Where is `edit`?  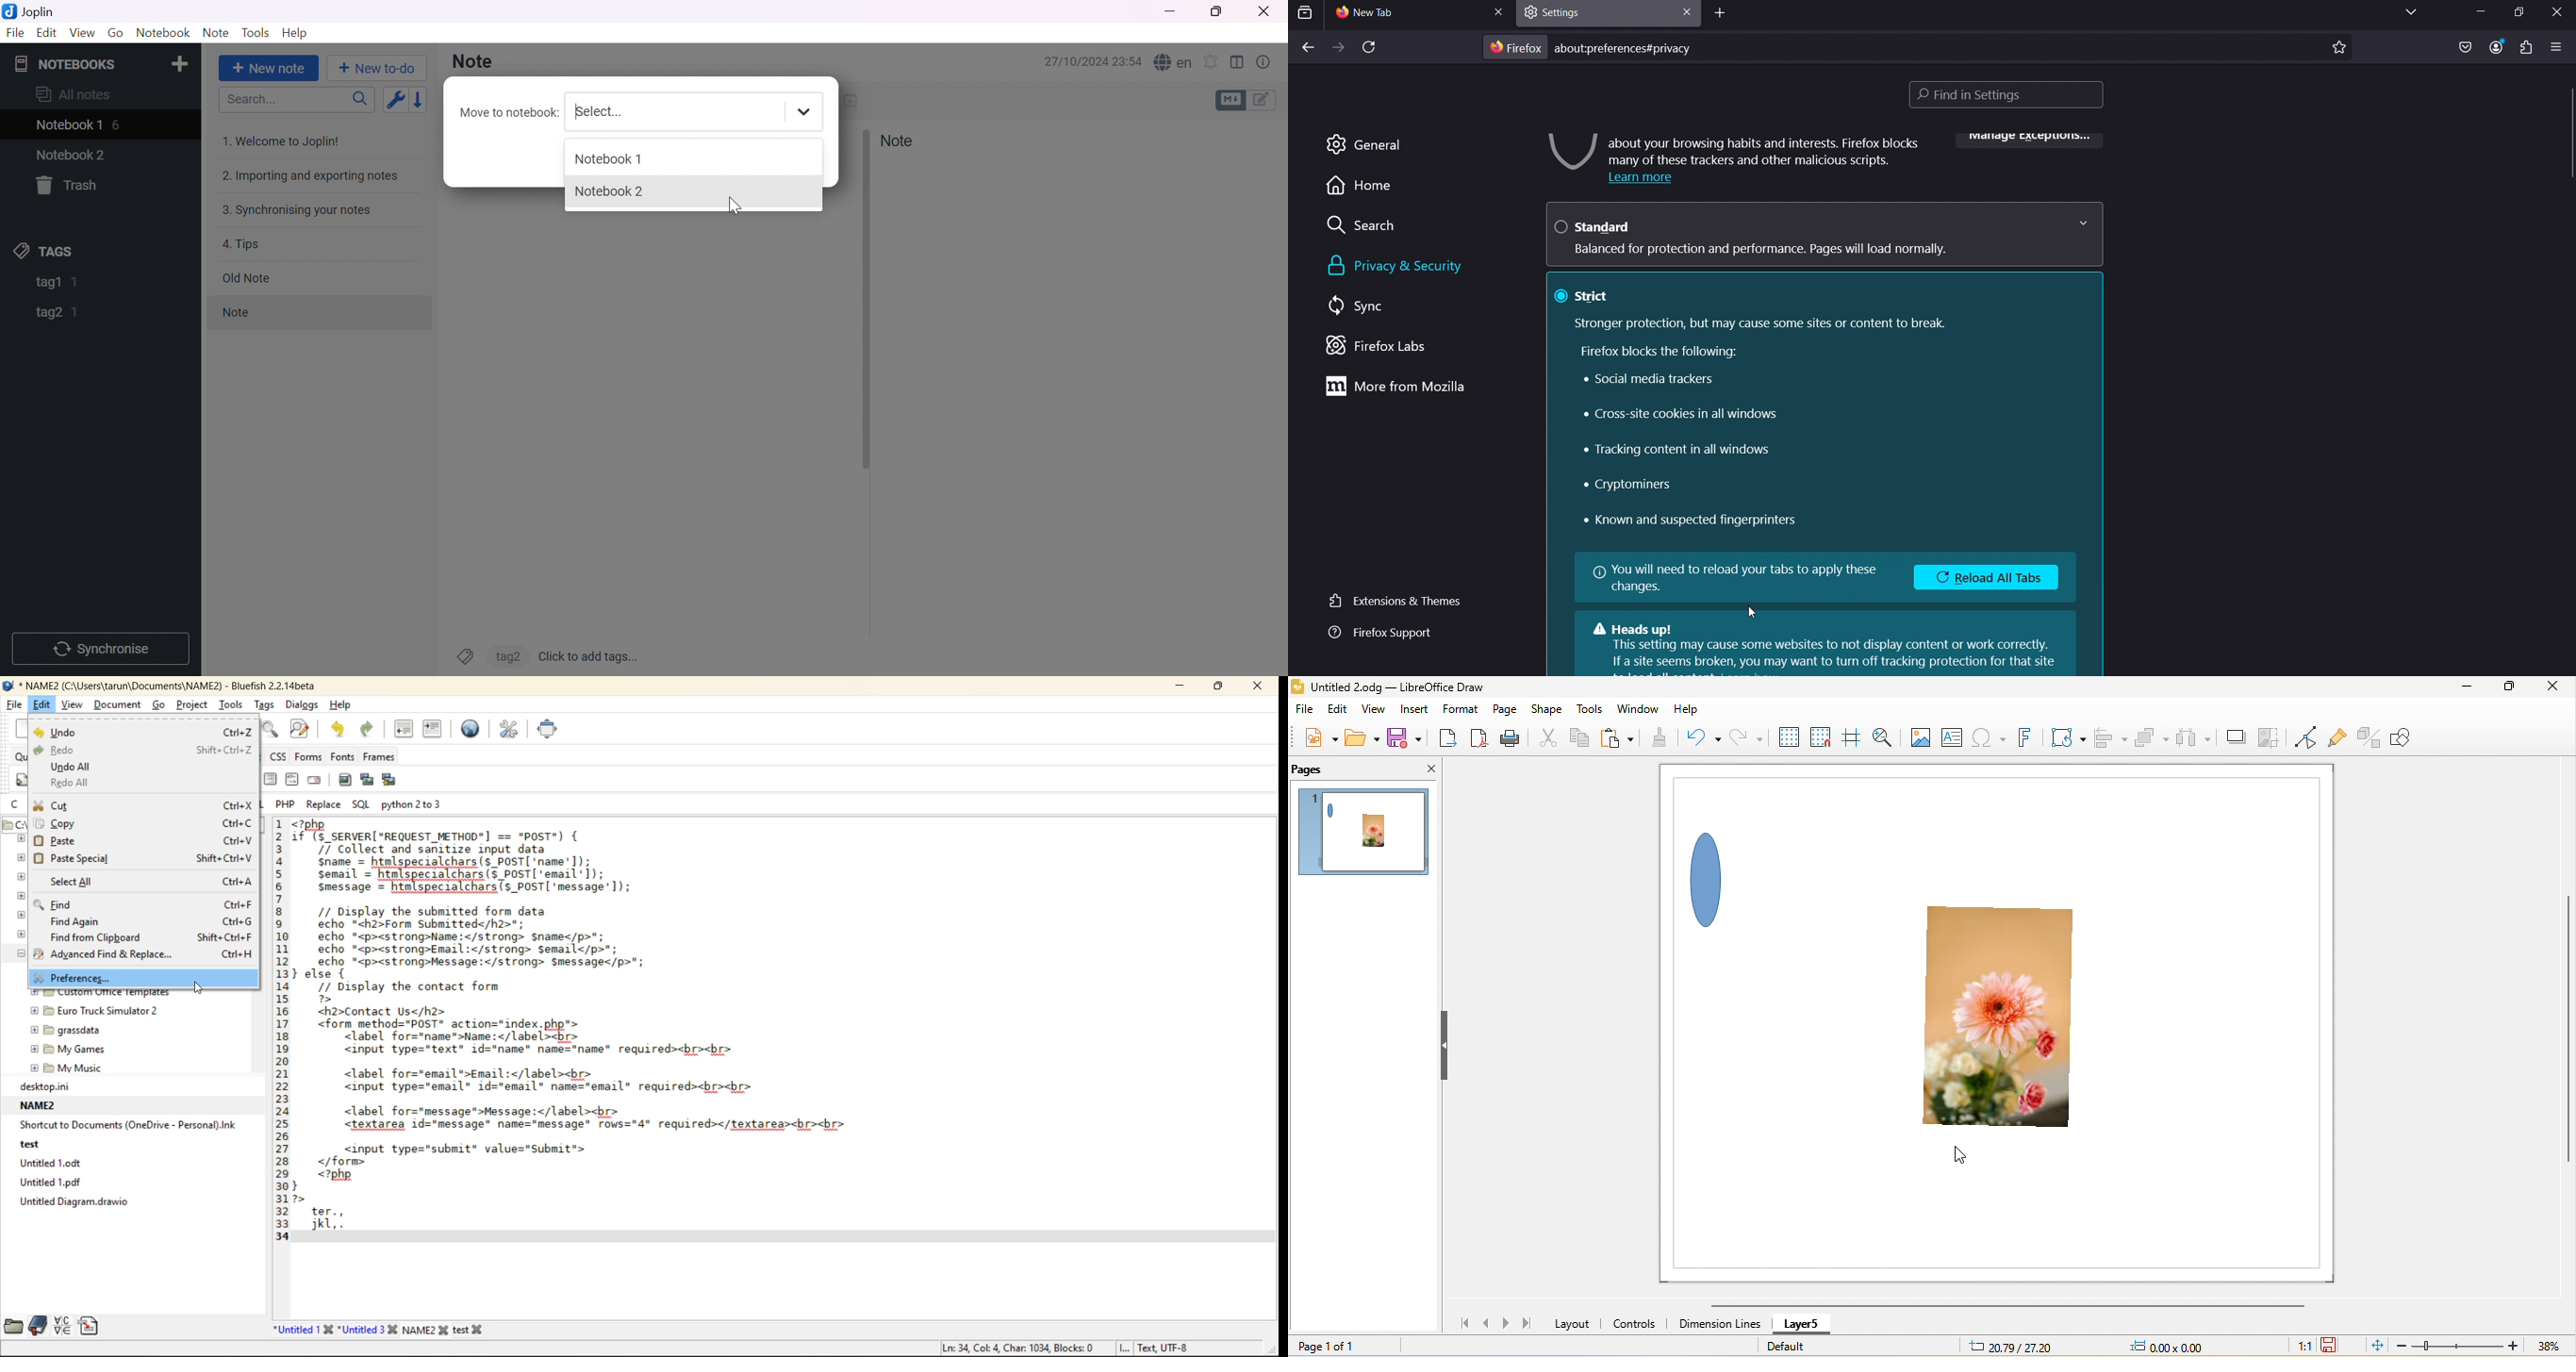 edit is located at coordinates (1336, 713).